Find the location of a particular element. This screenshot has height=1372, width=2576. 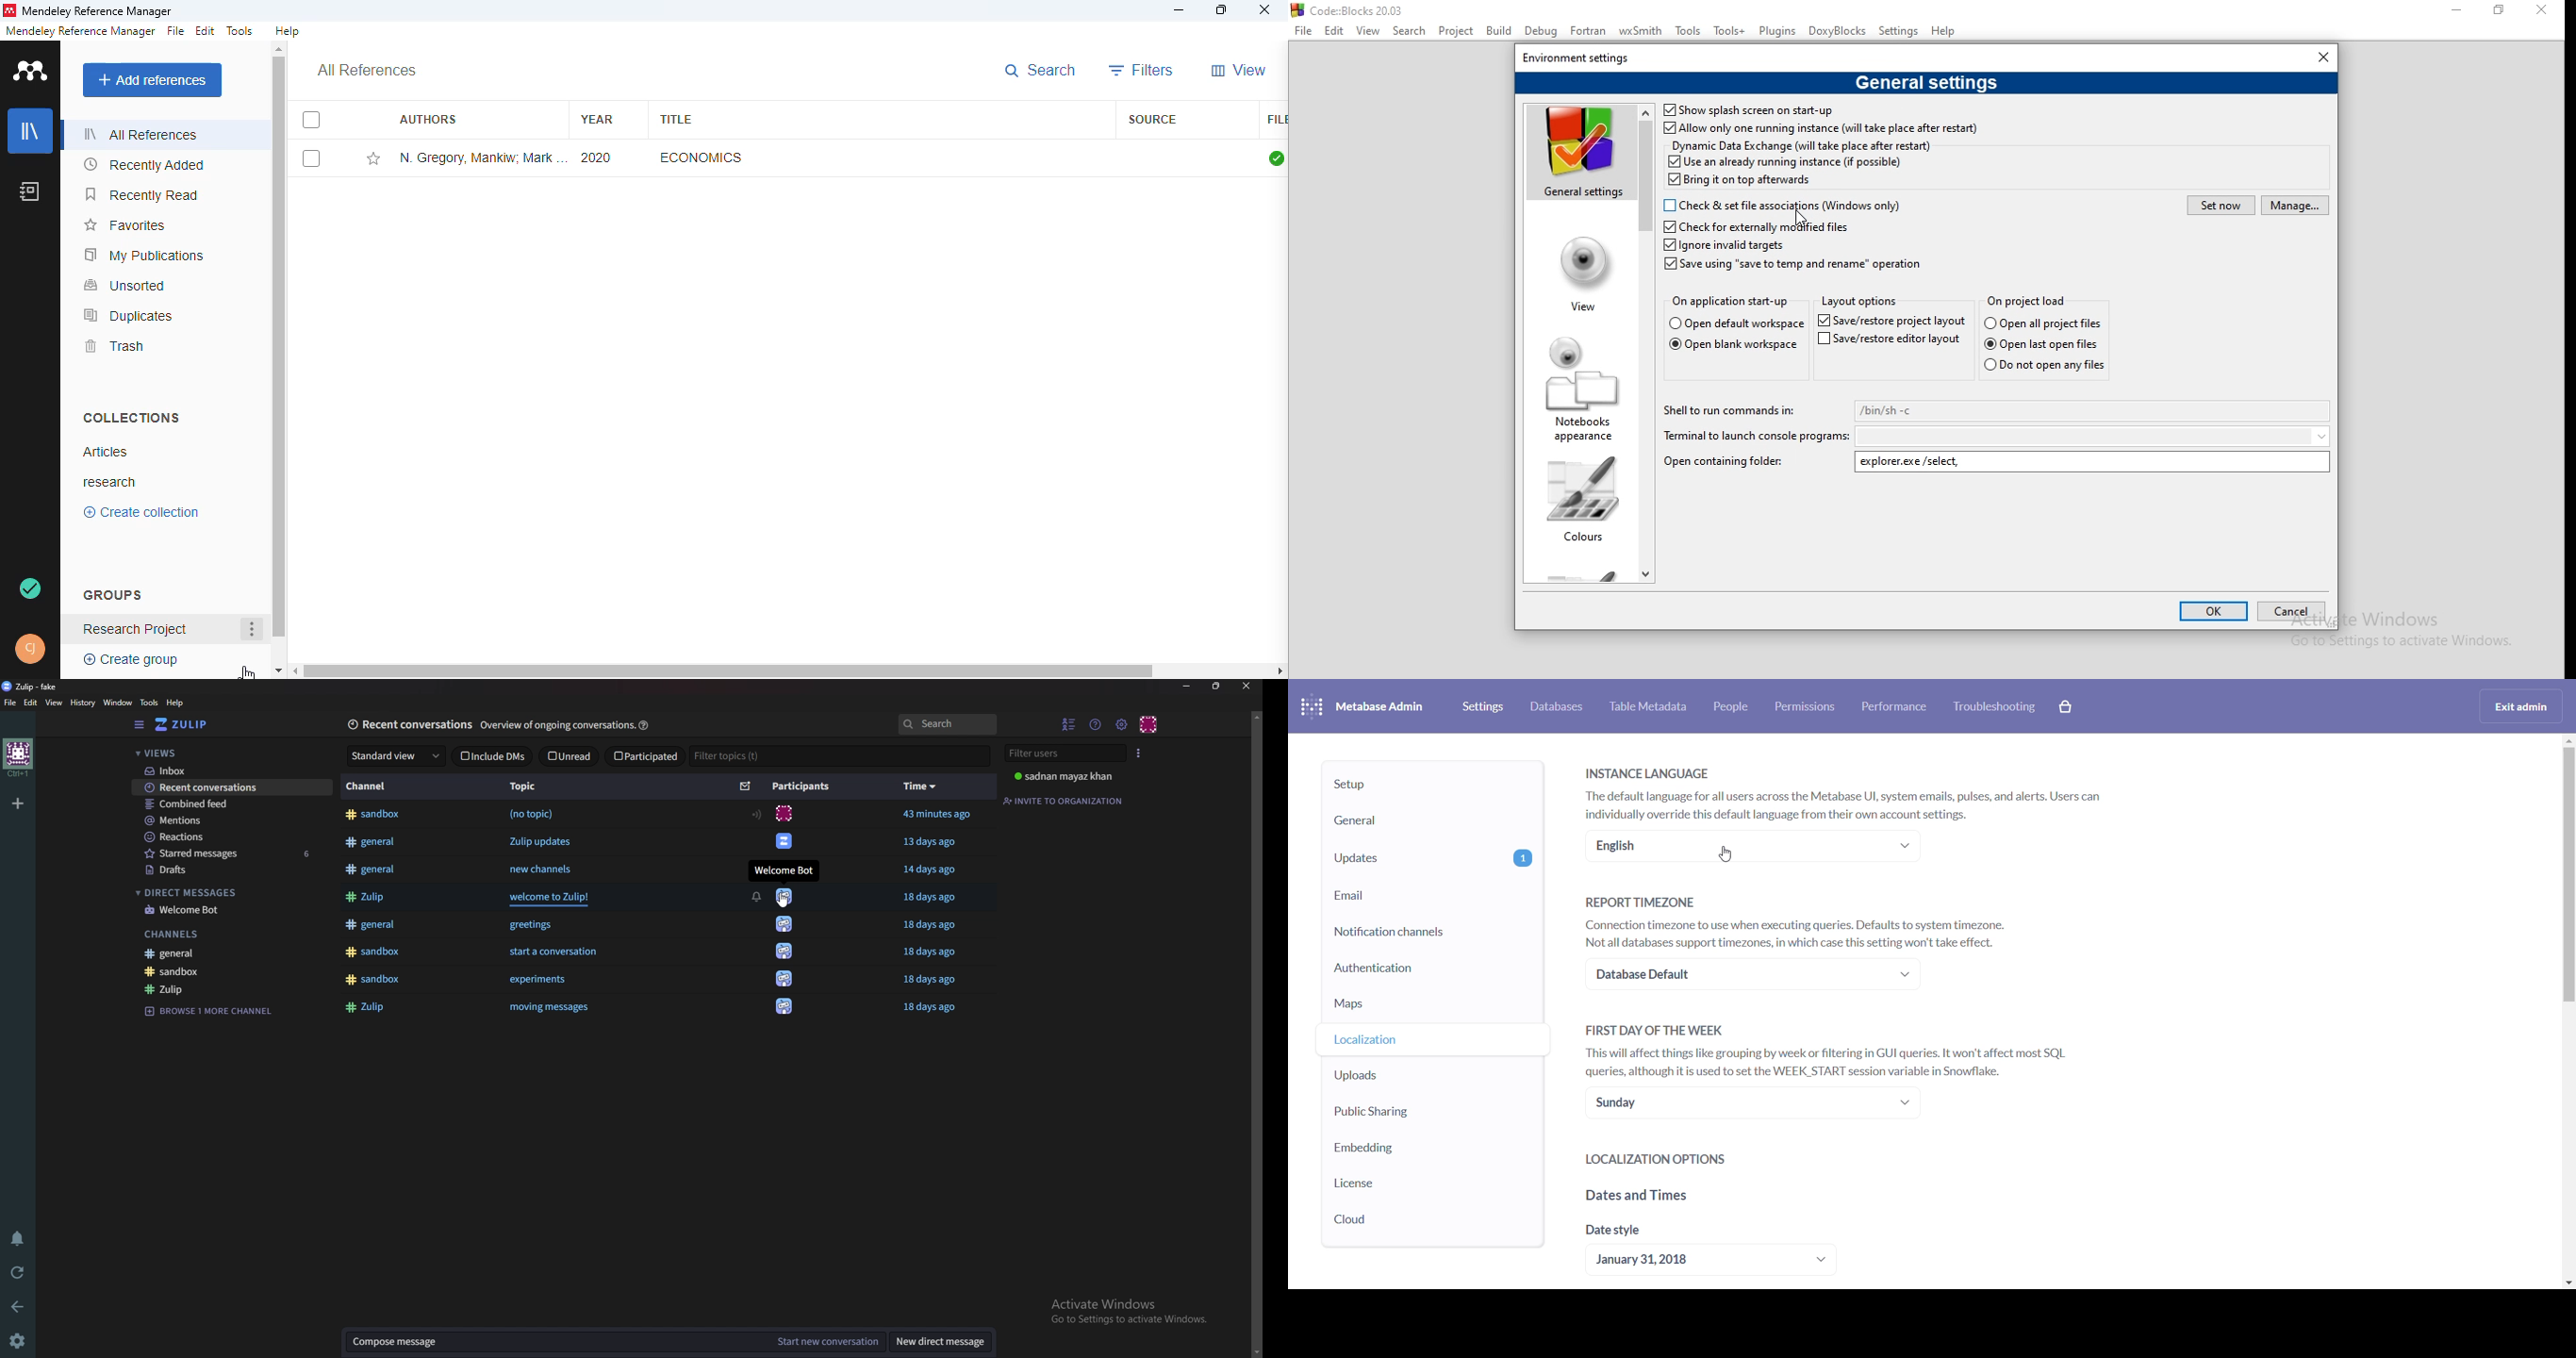

performance is located at coordinates (1896, 707).